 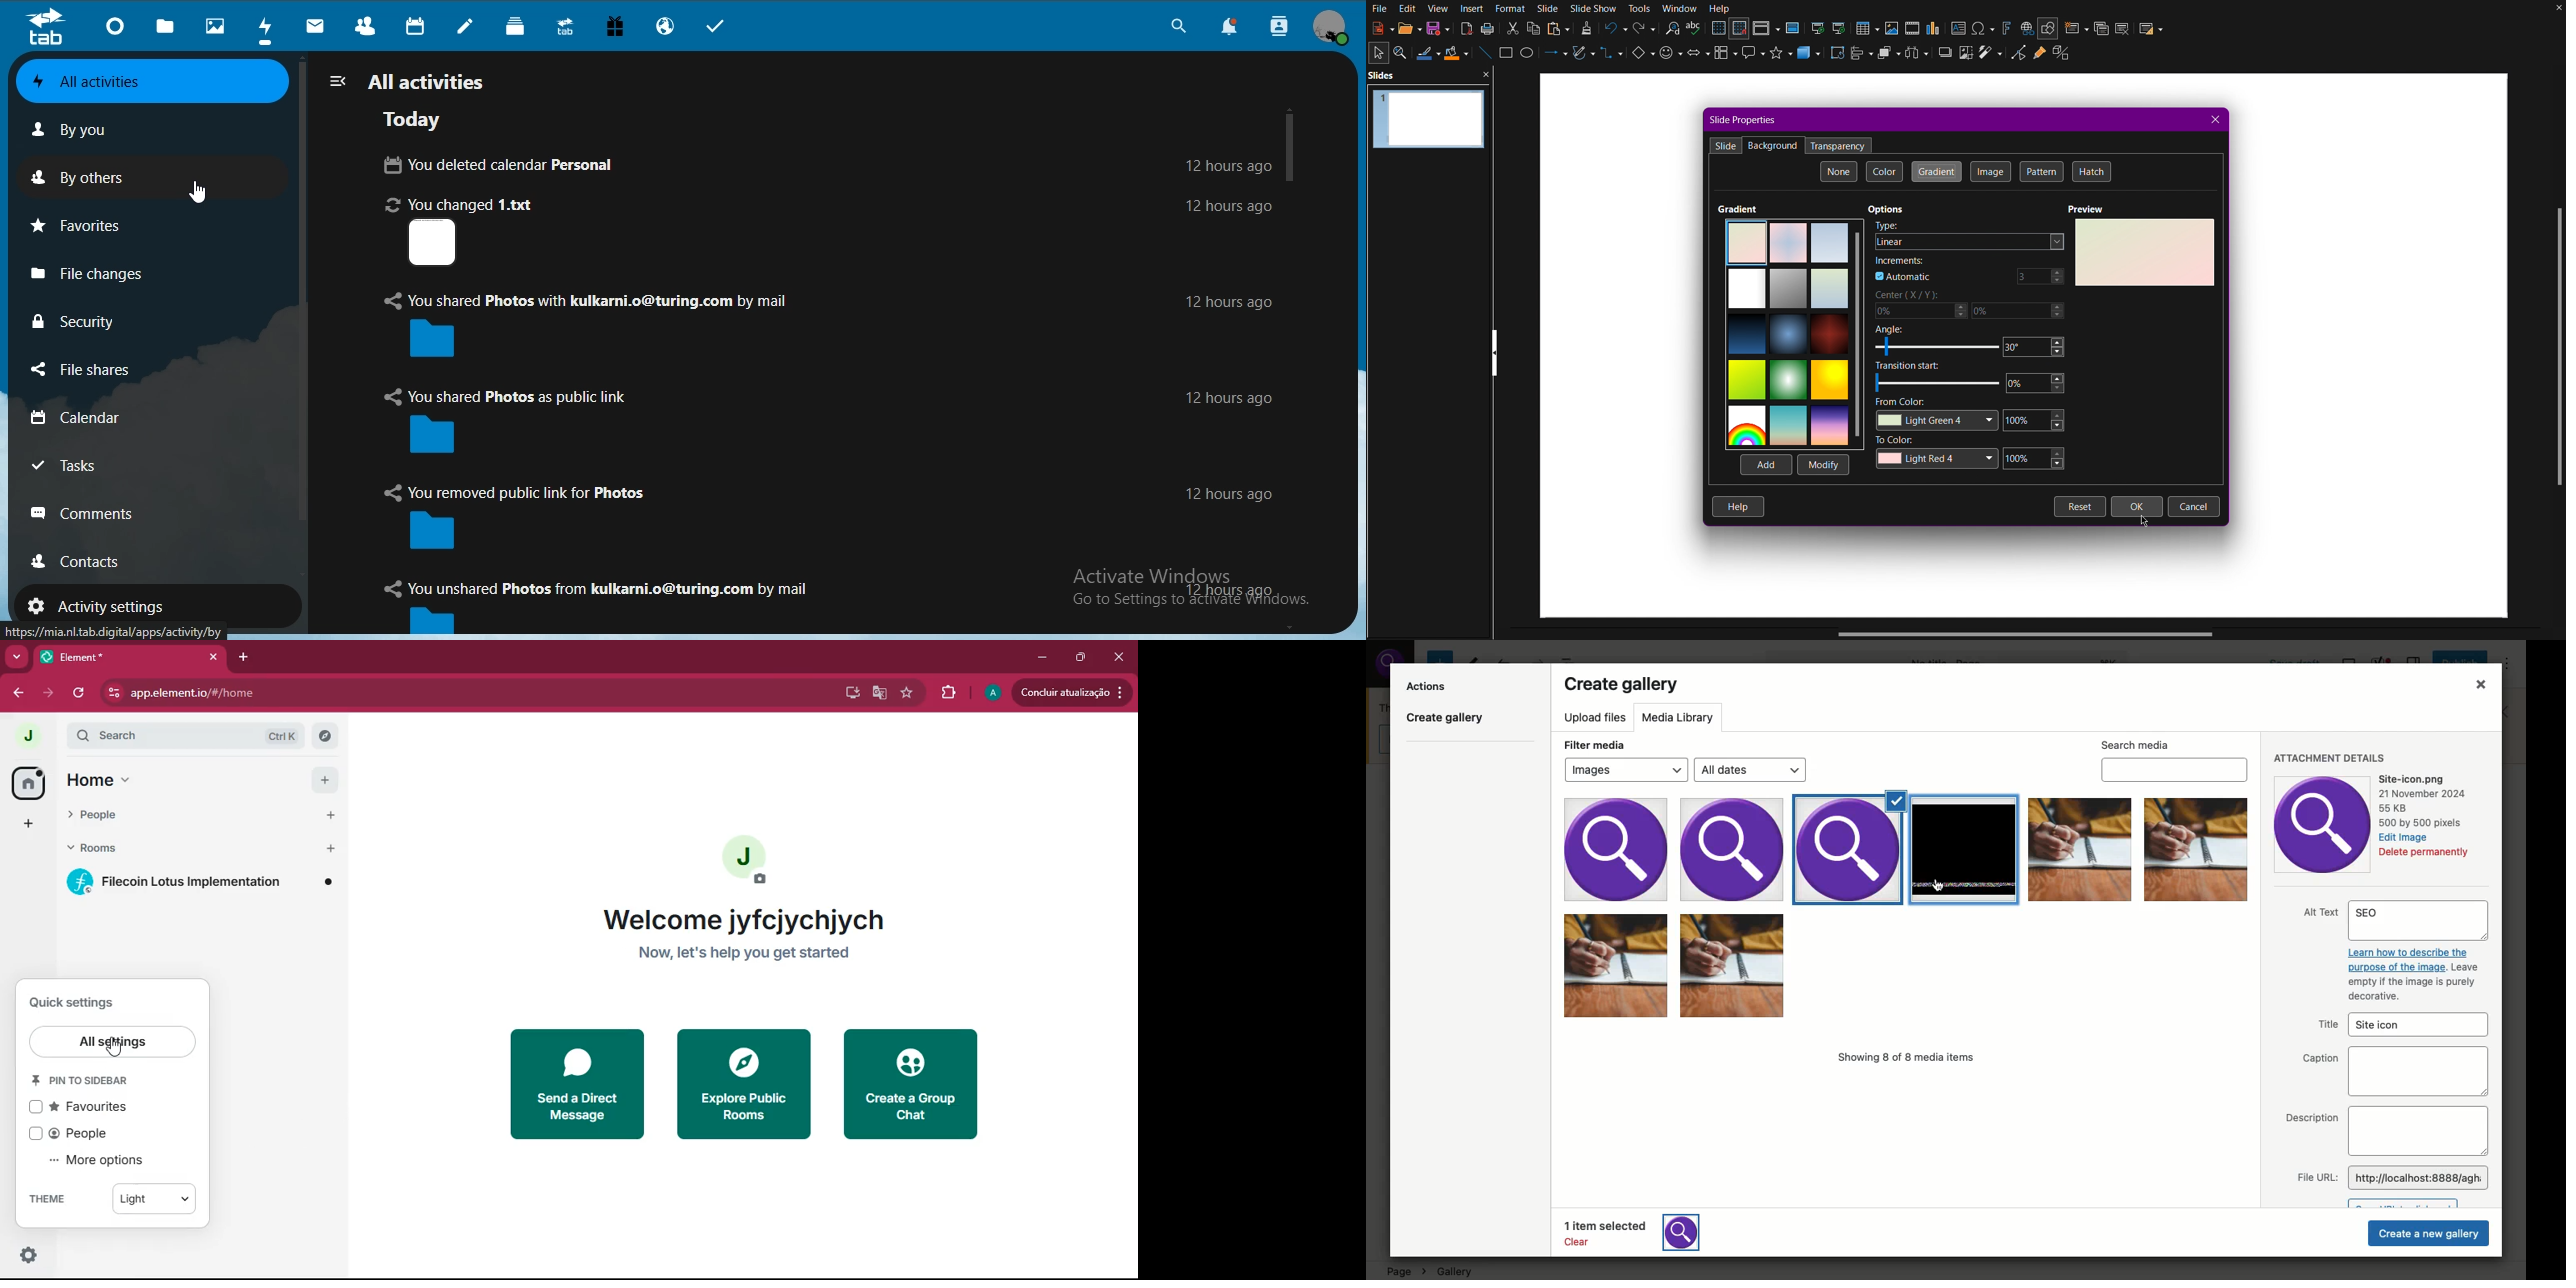 What do you see at coordinates (1910, 1059) in the screenshot?
I see `Showing 8 of 8 media items` at bounding box center [1910, 1059].